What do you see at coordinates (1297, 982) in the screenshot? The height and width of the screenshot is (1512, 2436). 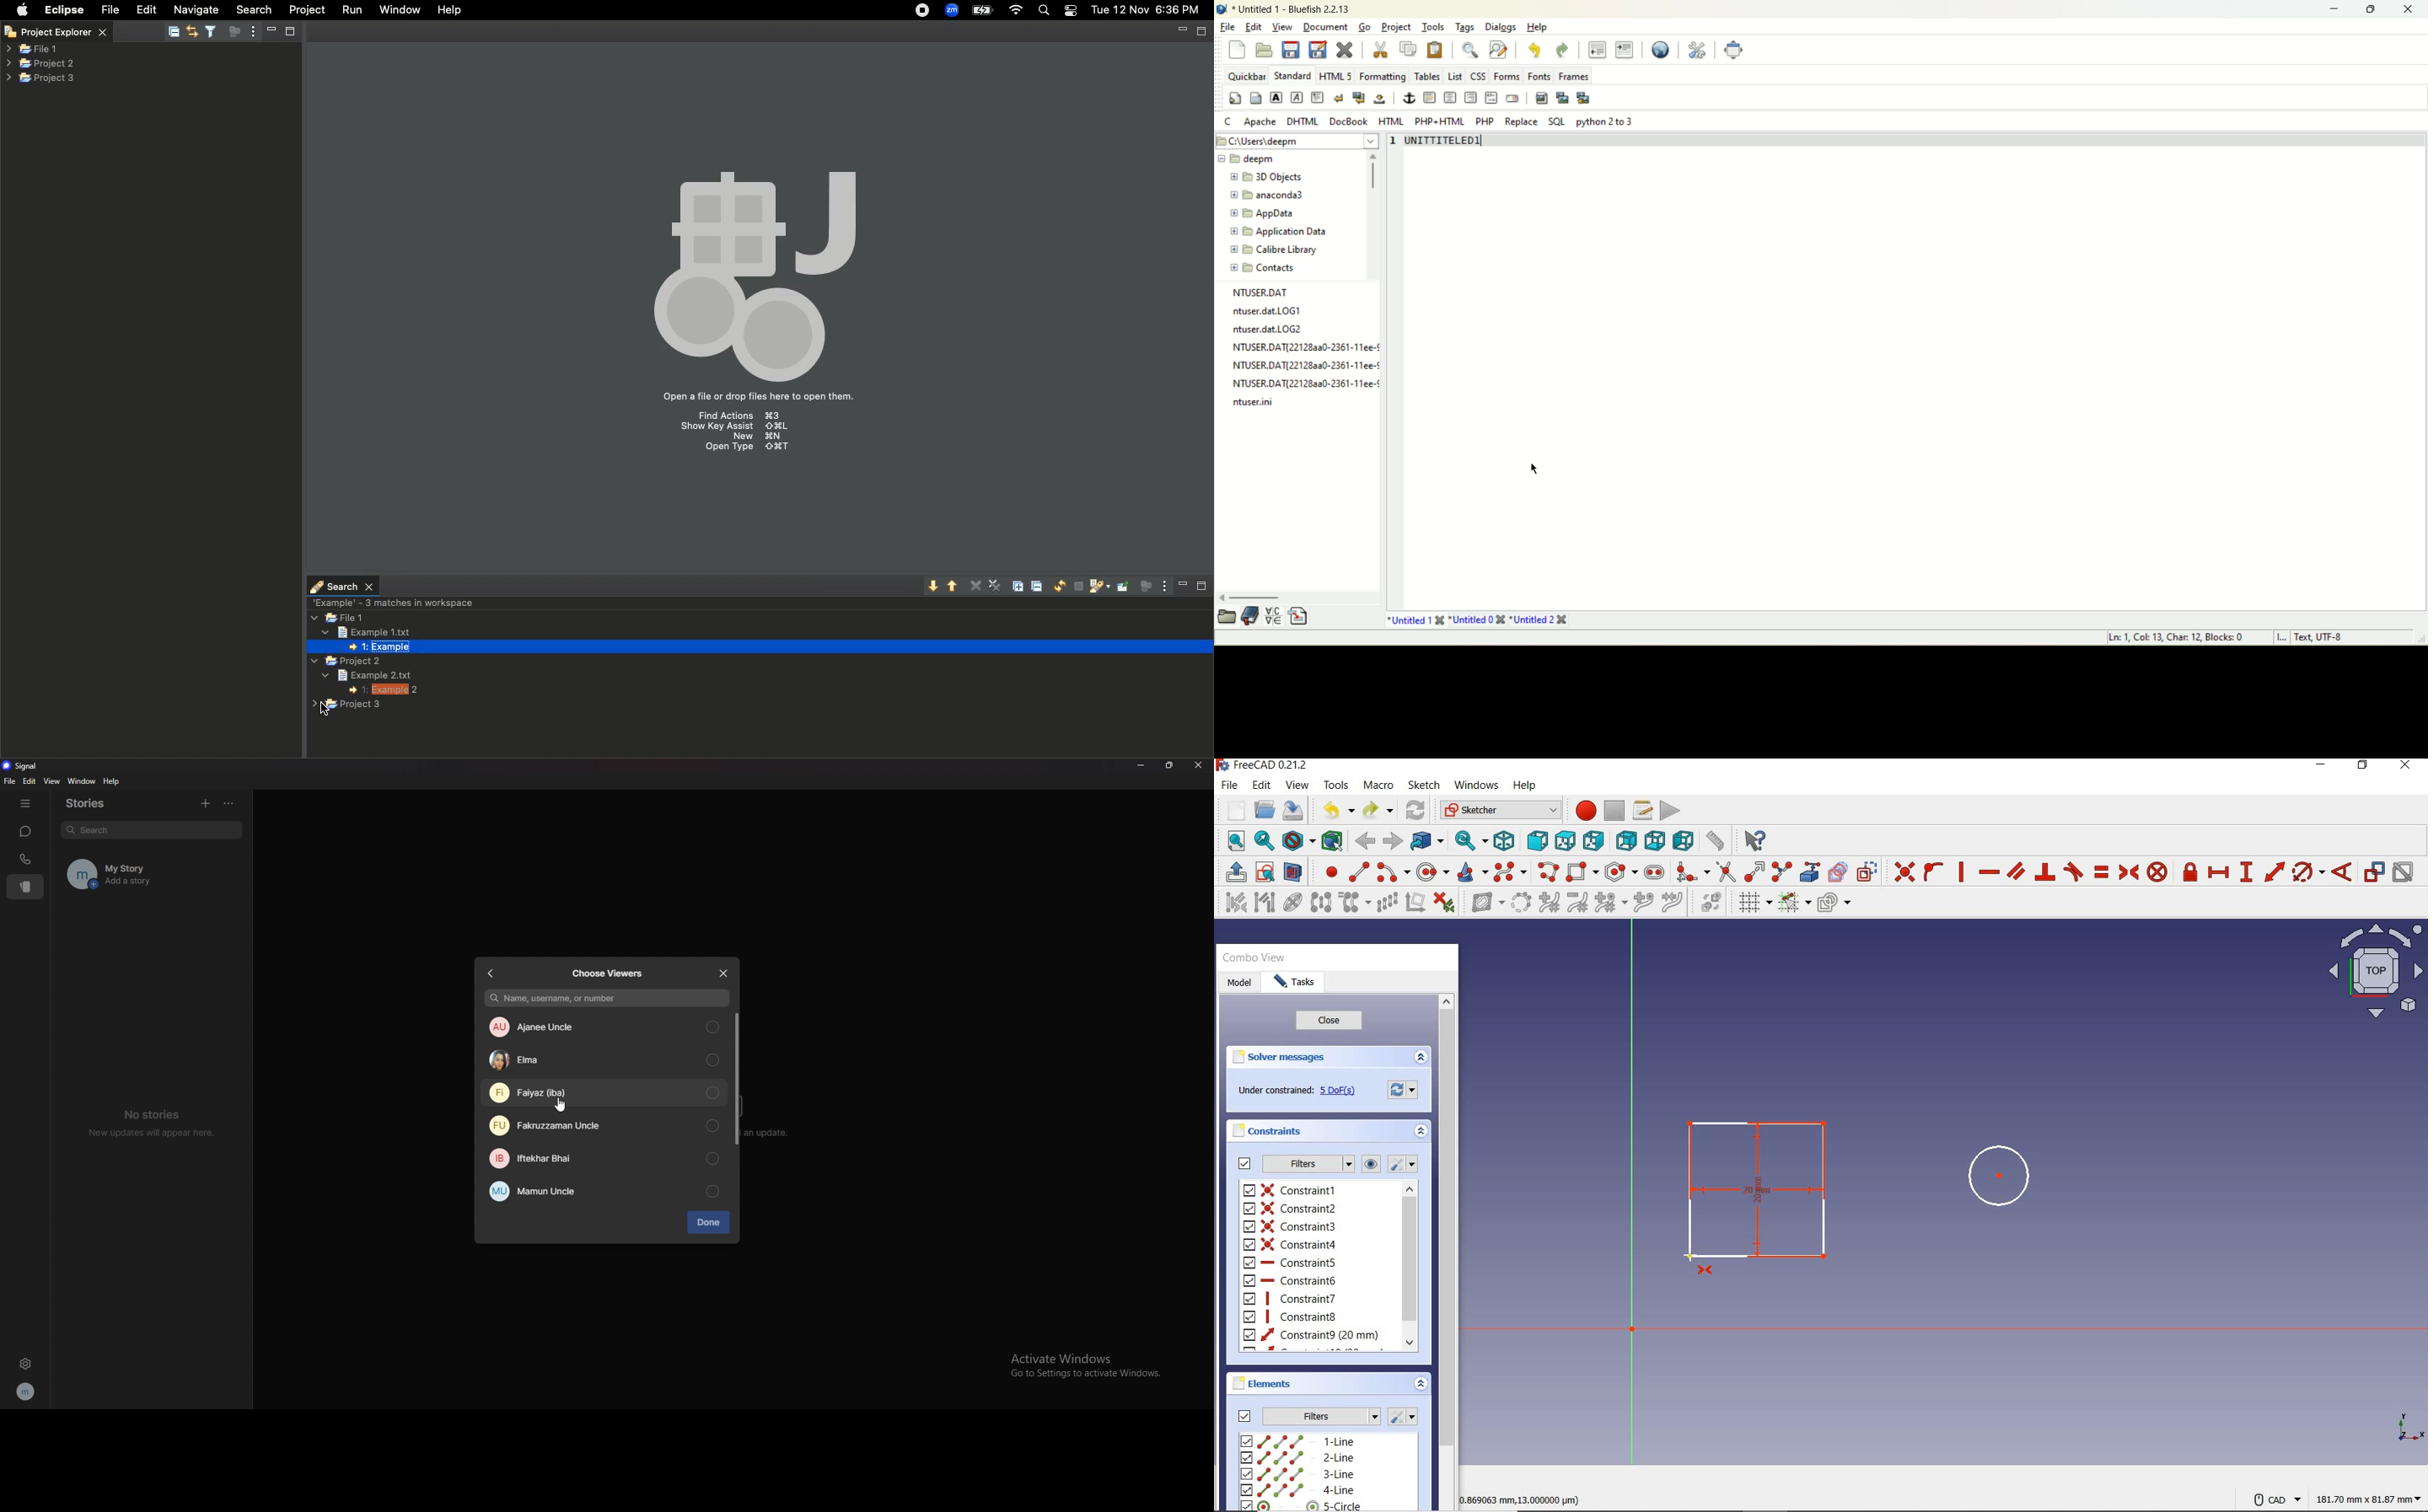 I see `tasks` at bounding box center [1297, 982].